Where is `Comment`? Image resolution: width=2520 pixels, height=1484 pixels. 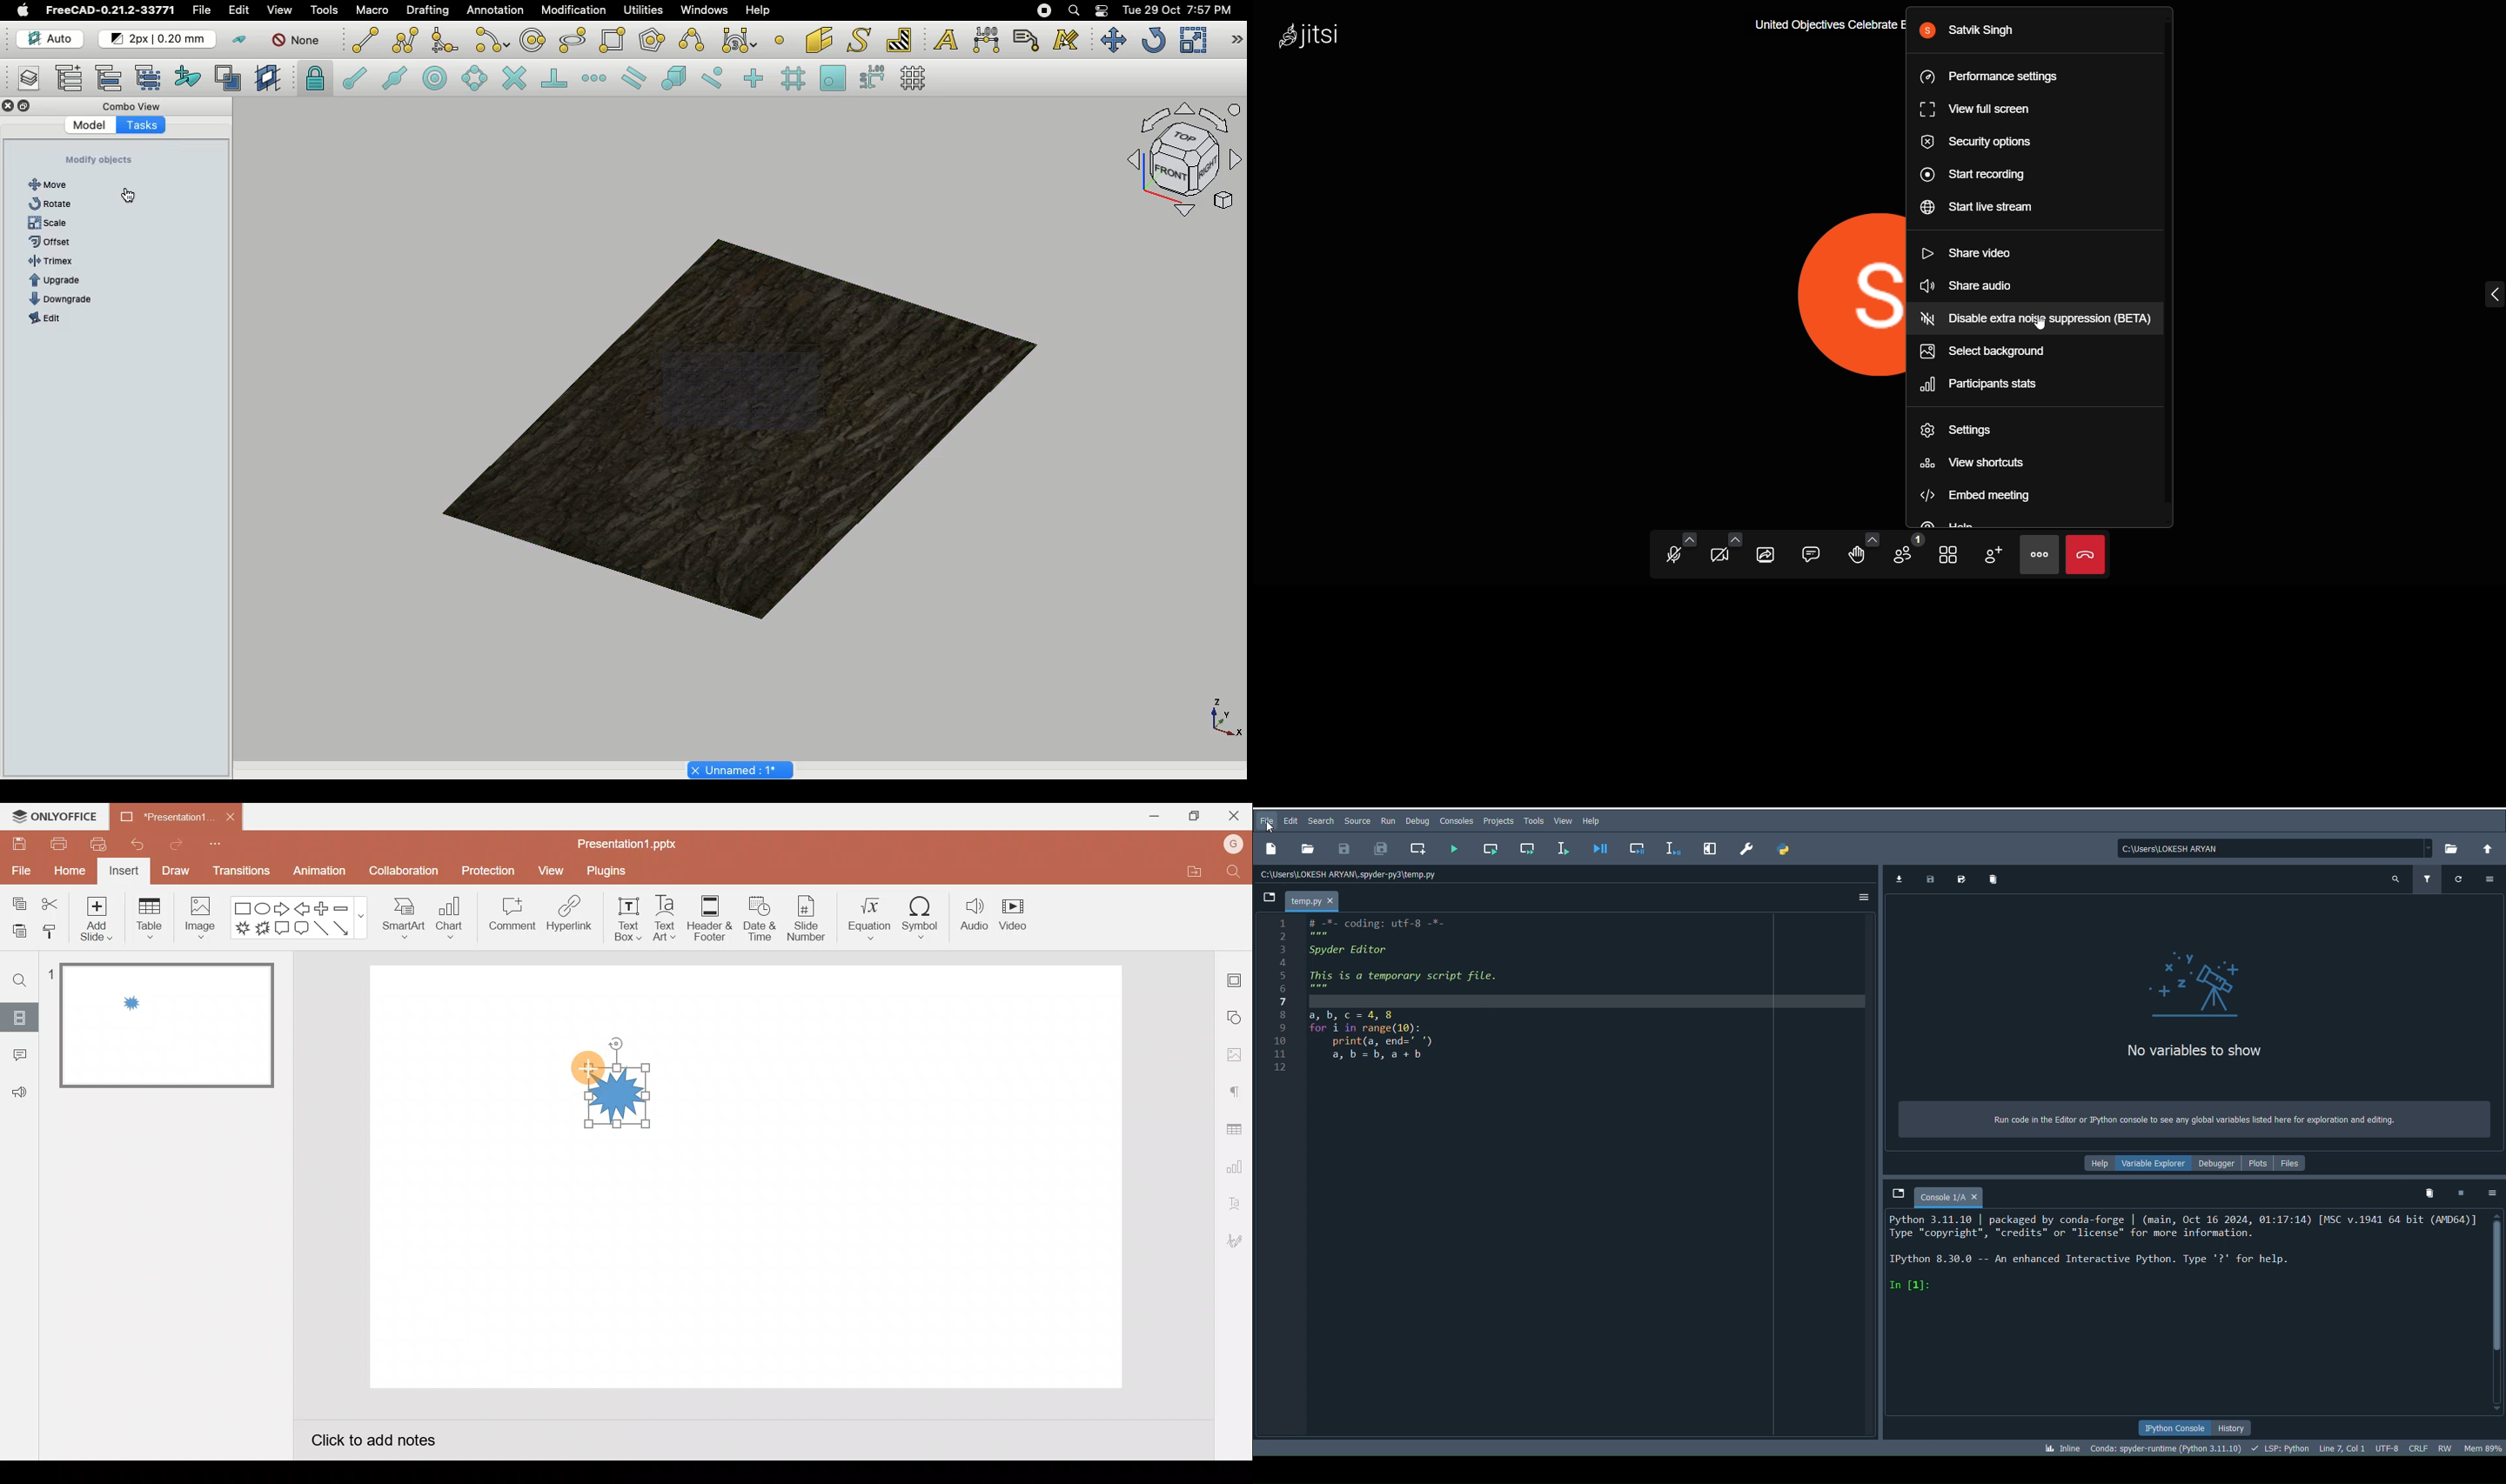 Comment is located at coordinates (512, 920).